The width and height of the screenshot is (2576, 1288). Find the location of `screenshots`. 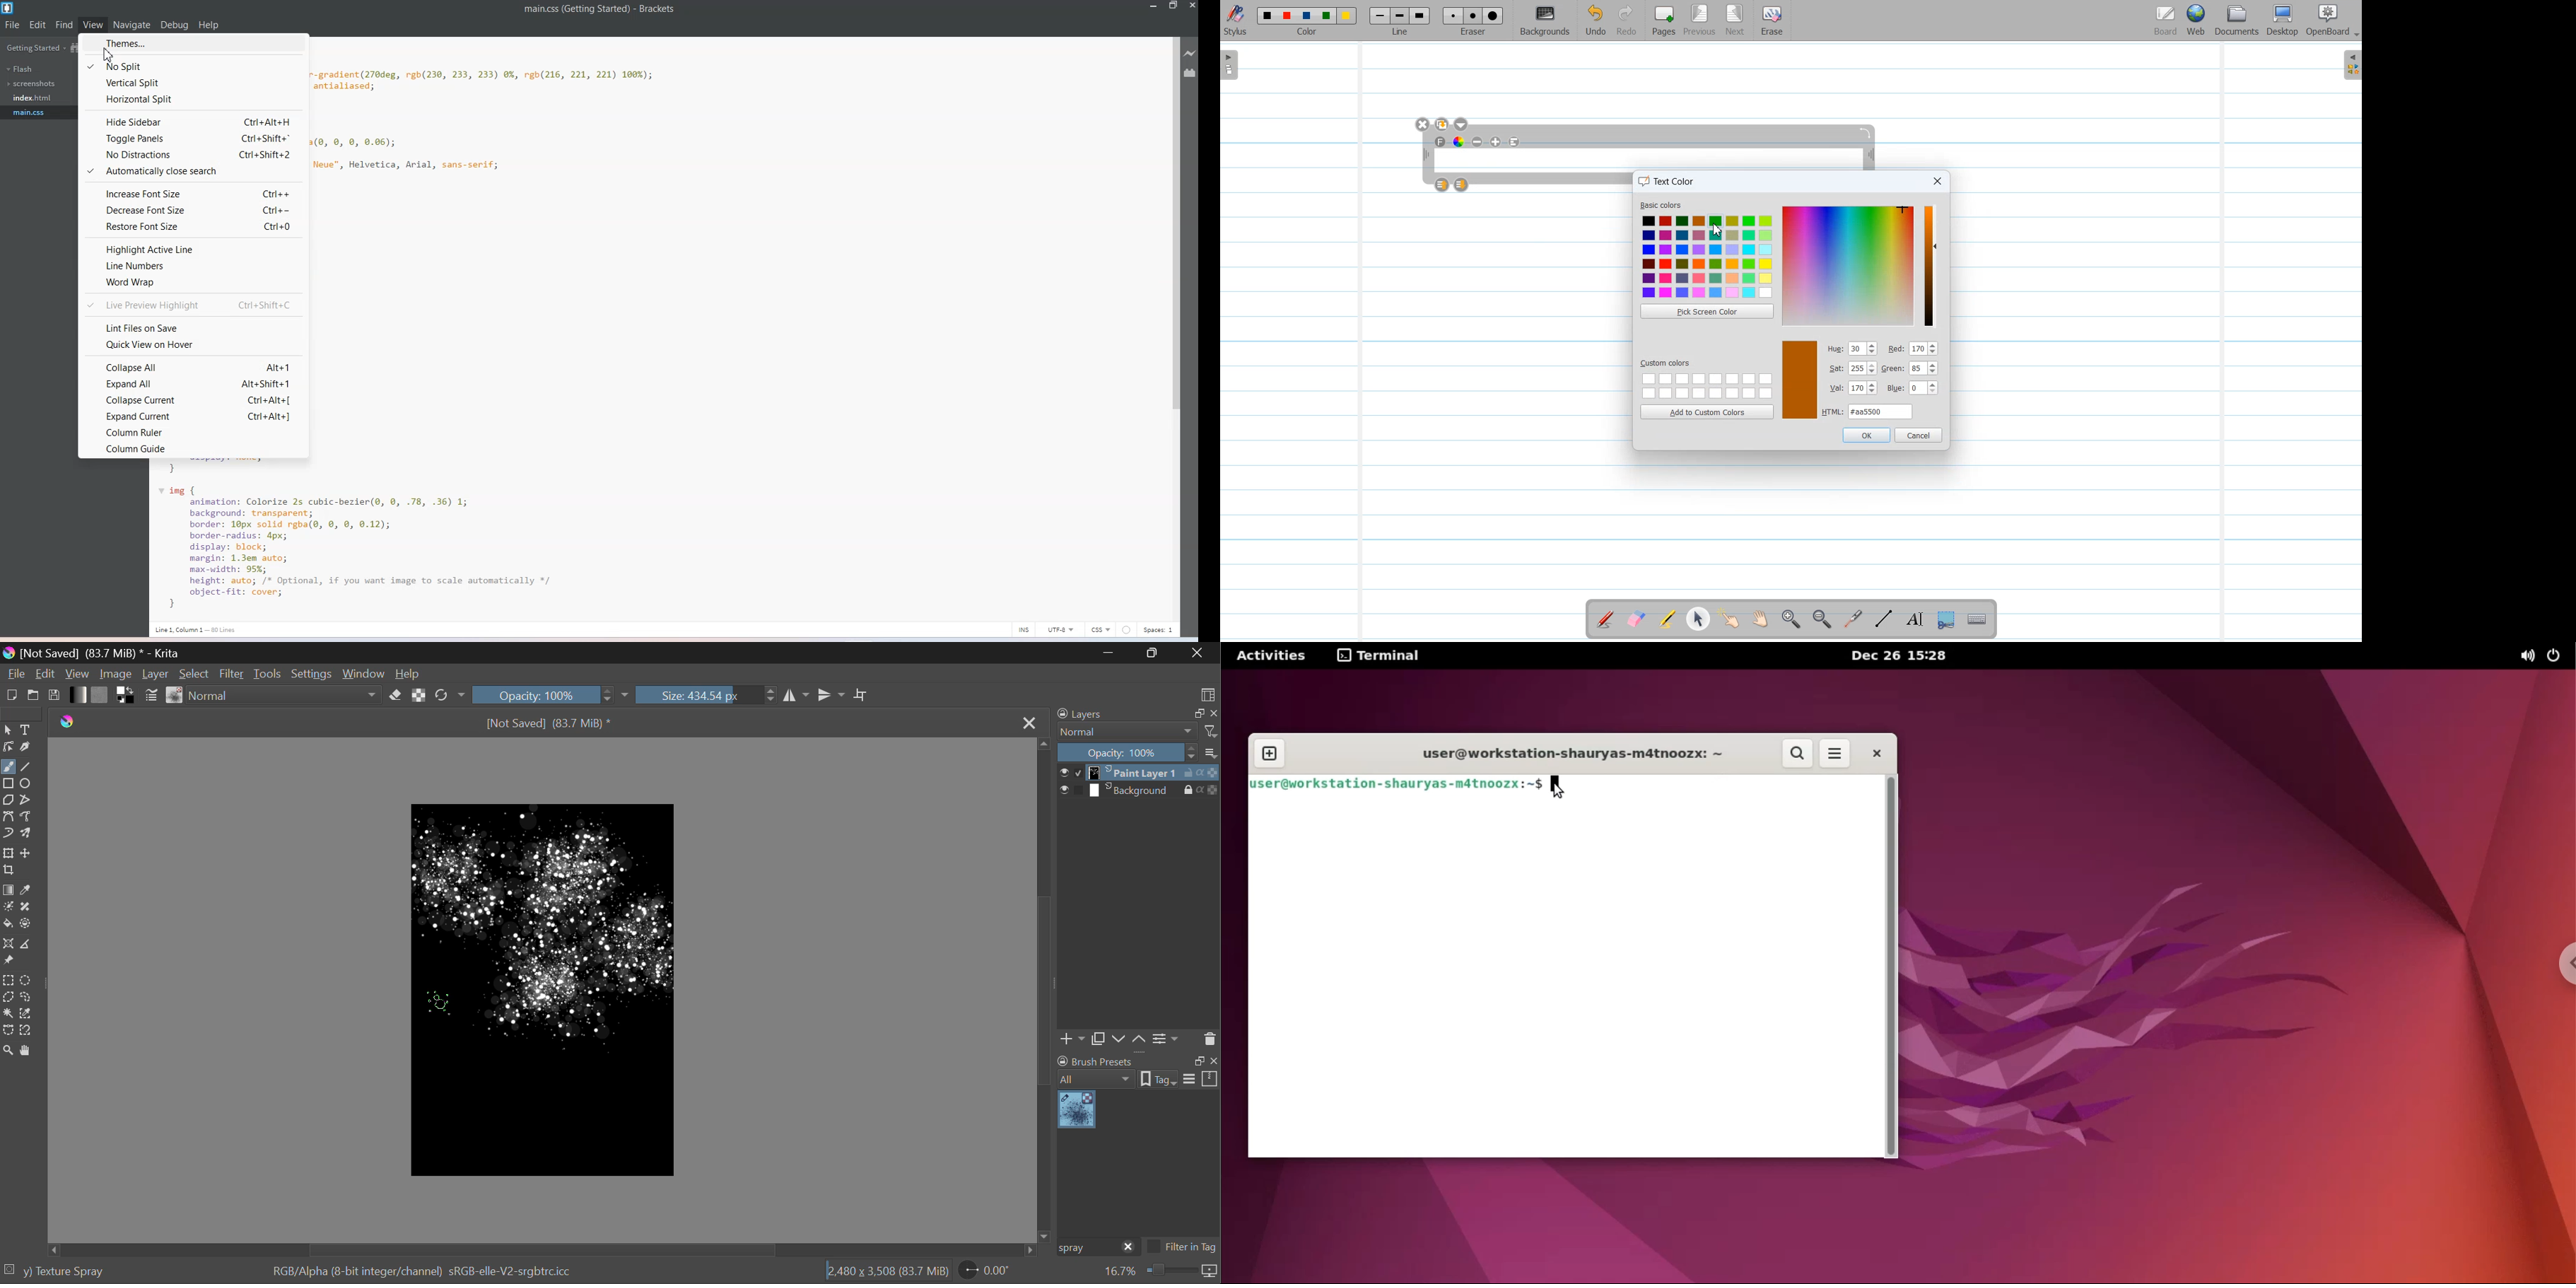

screenshots is located at coordinates (33, 84).